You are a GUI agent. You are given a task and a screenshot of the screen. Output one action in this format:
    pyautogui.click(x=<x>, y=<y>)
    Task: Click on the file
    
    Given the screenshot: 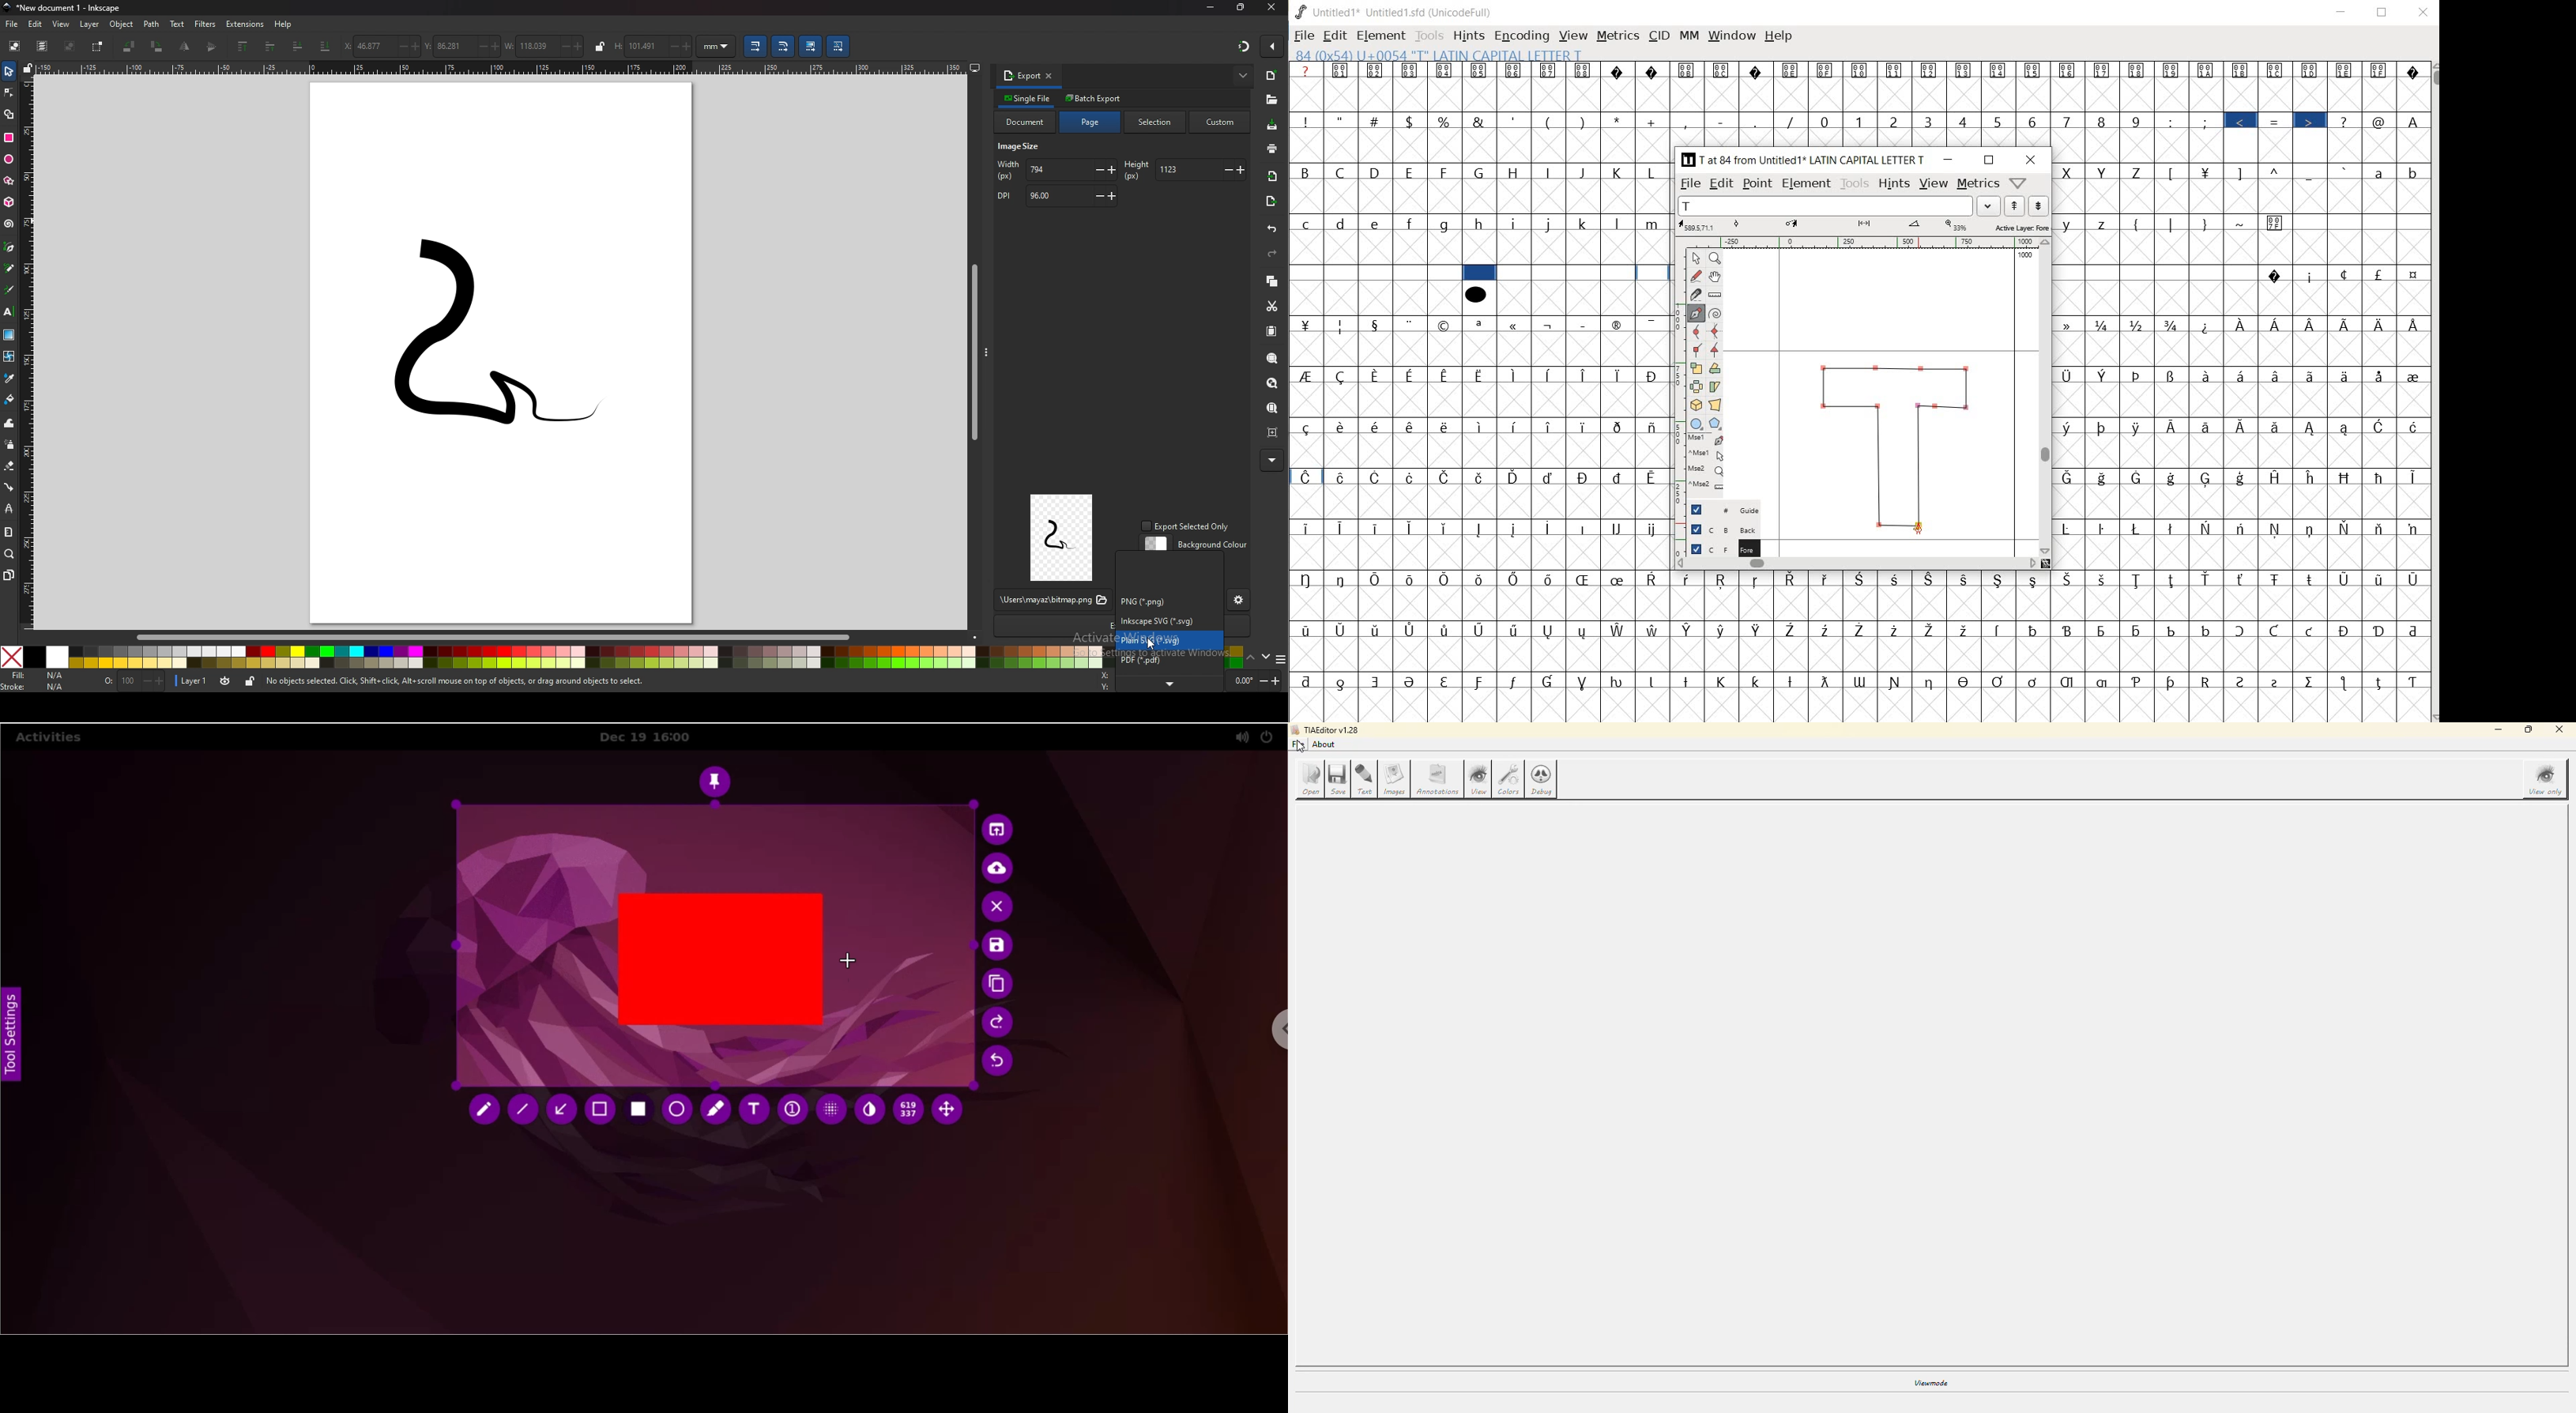 What is the action you would take?
    pyautogui.click(x=1692, y=184)
    